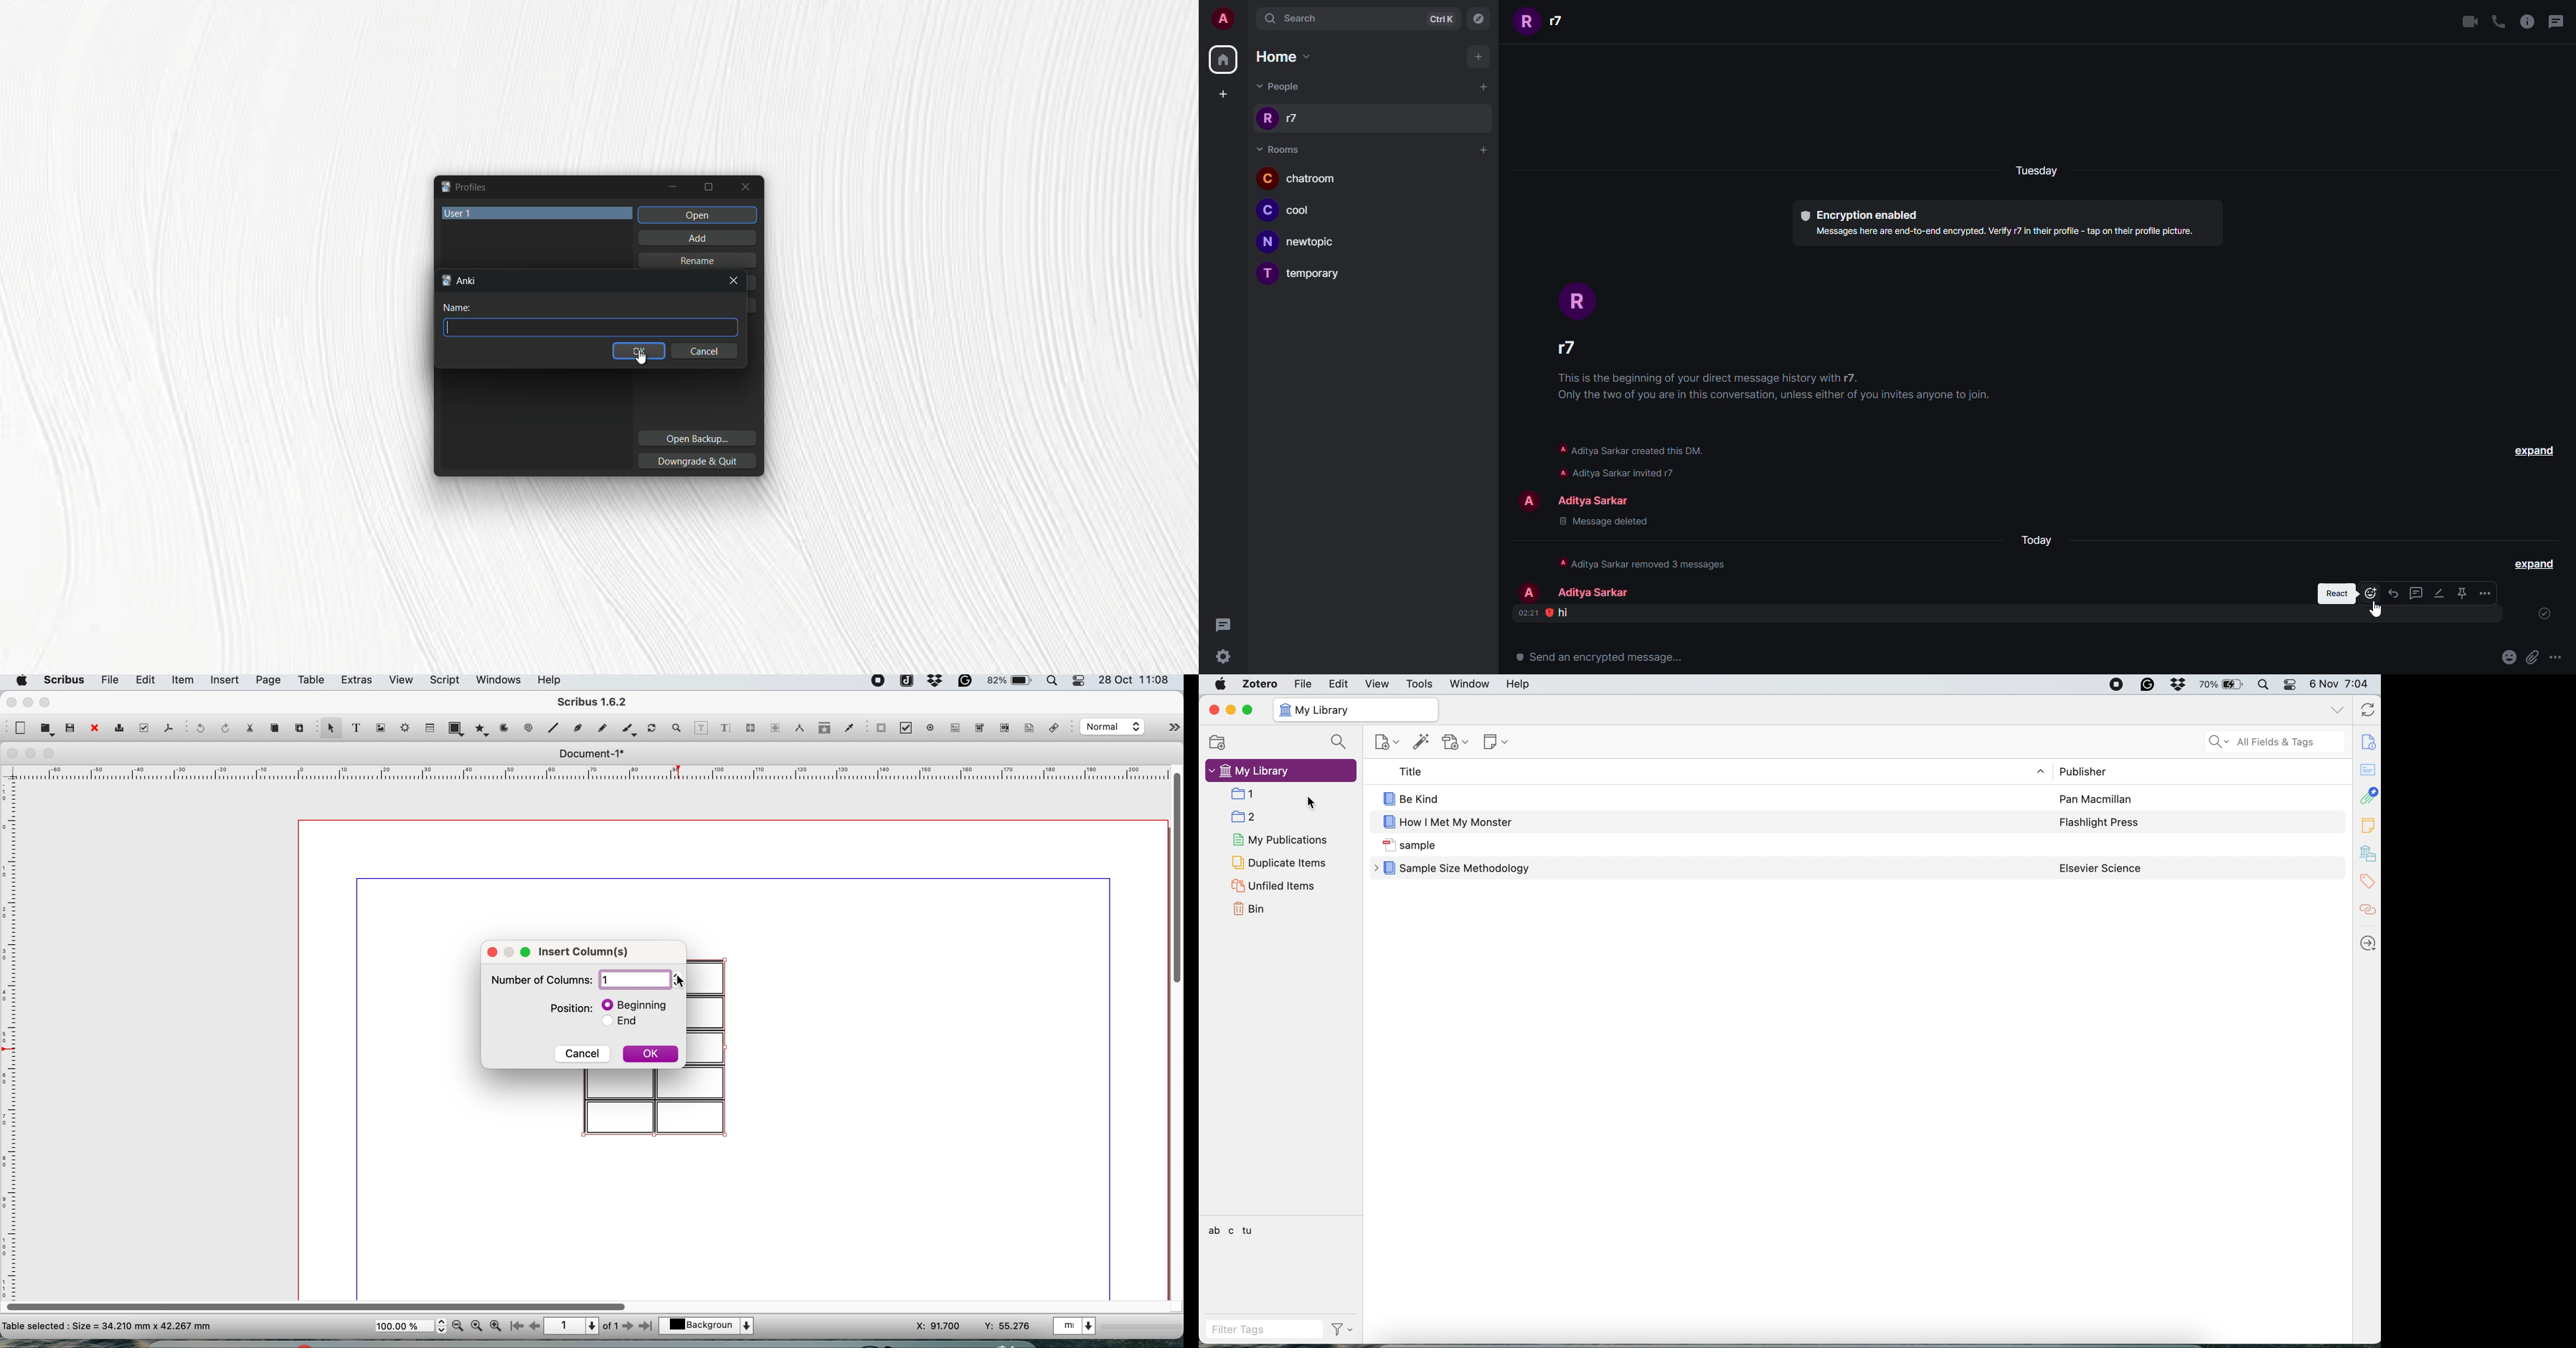  I want to click on duplicate items, so click(1279, 862).